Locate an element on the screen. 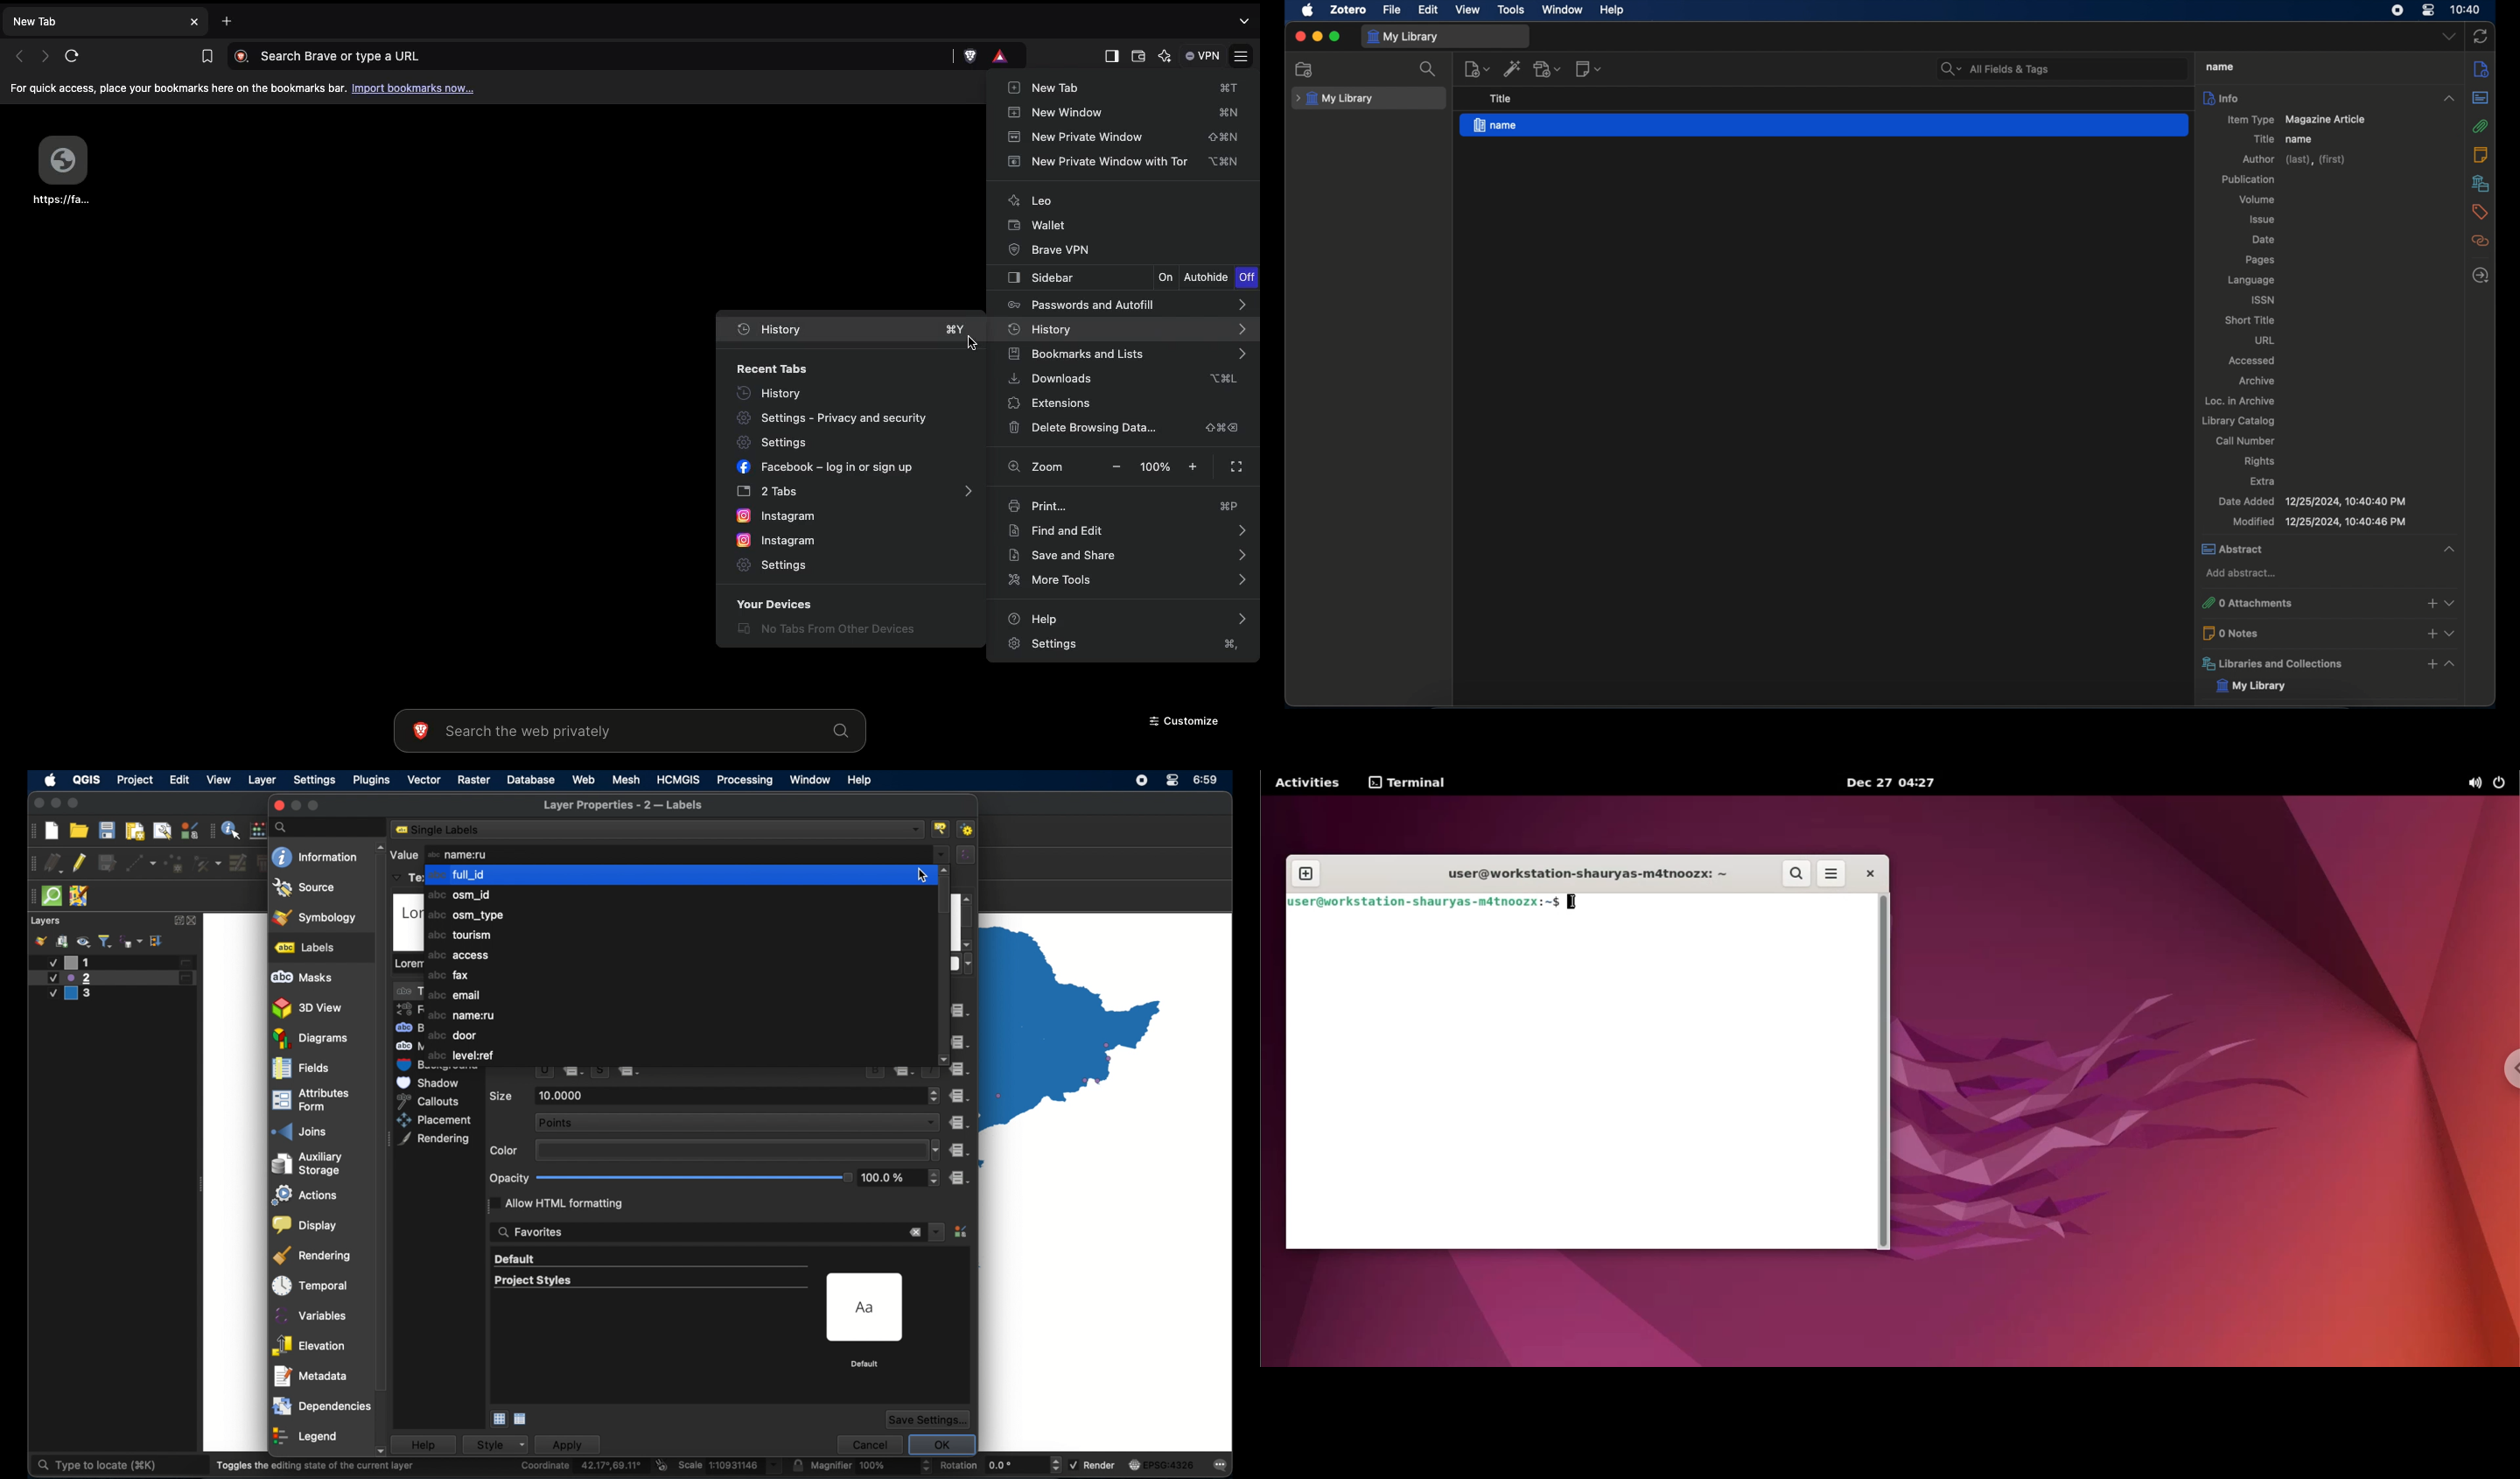 The image size is (2520, 1484). libraries is located at coordinates (2478, 183).